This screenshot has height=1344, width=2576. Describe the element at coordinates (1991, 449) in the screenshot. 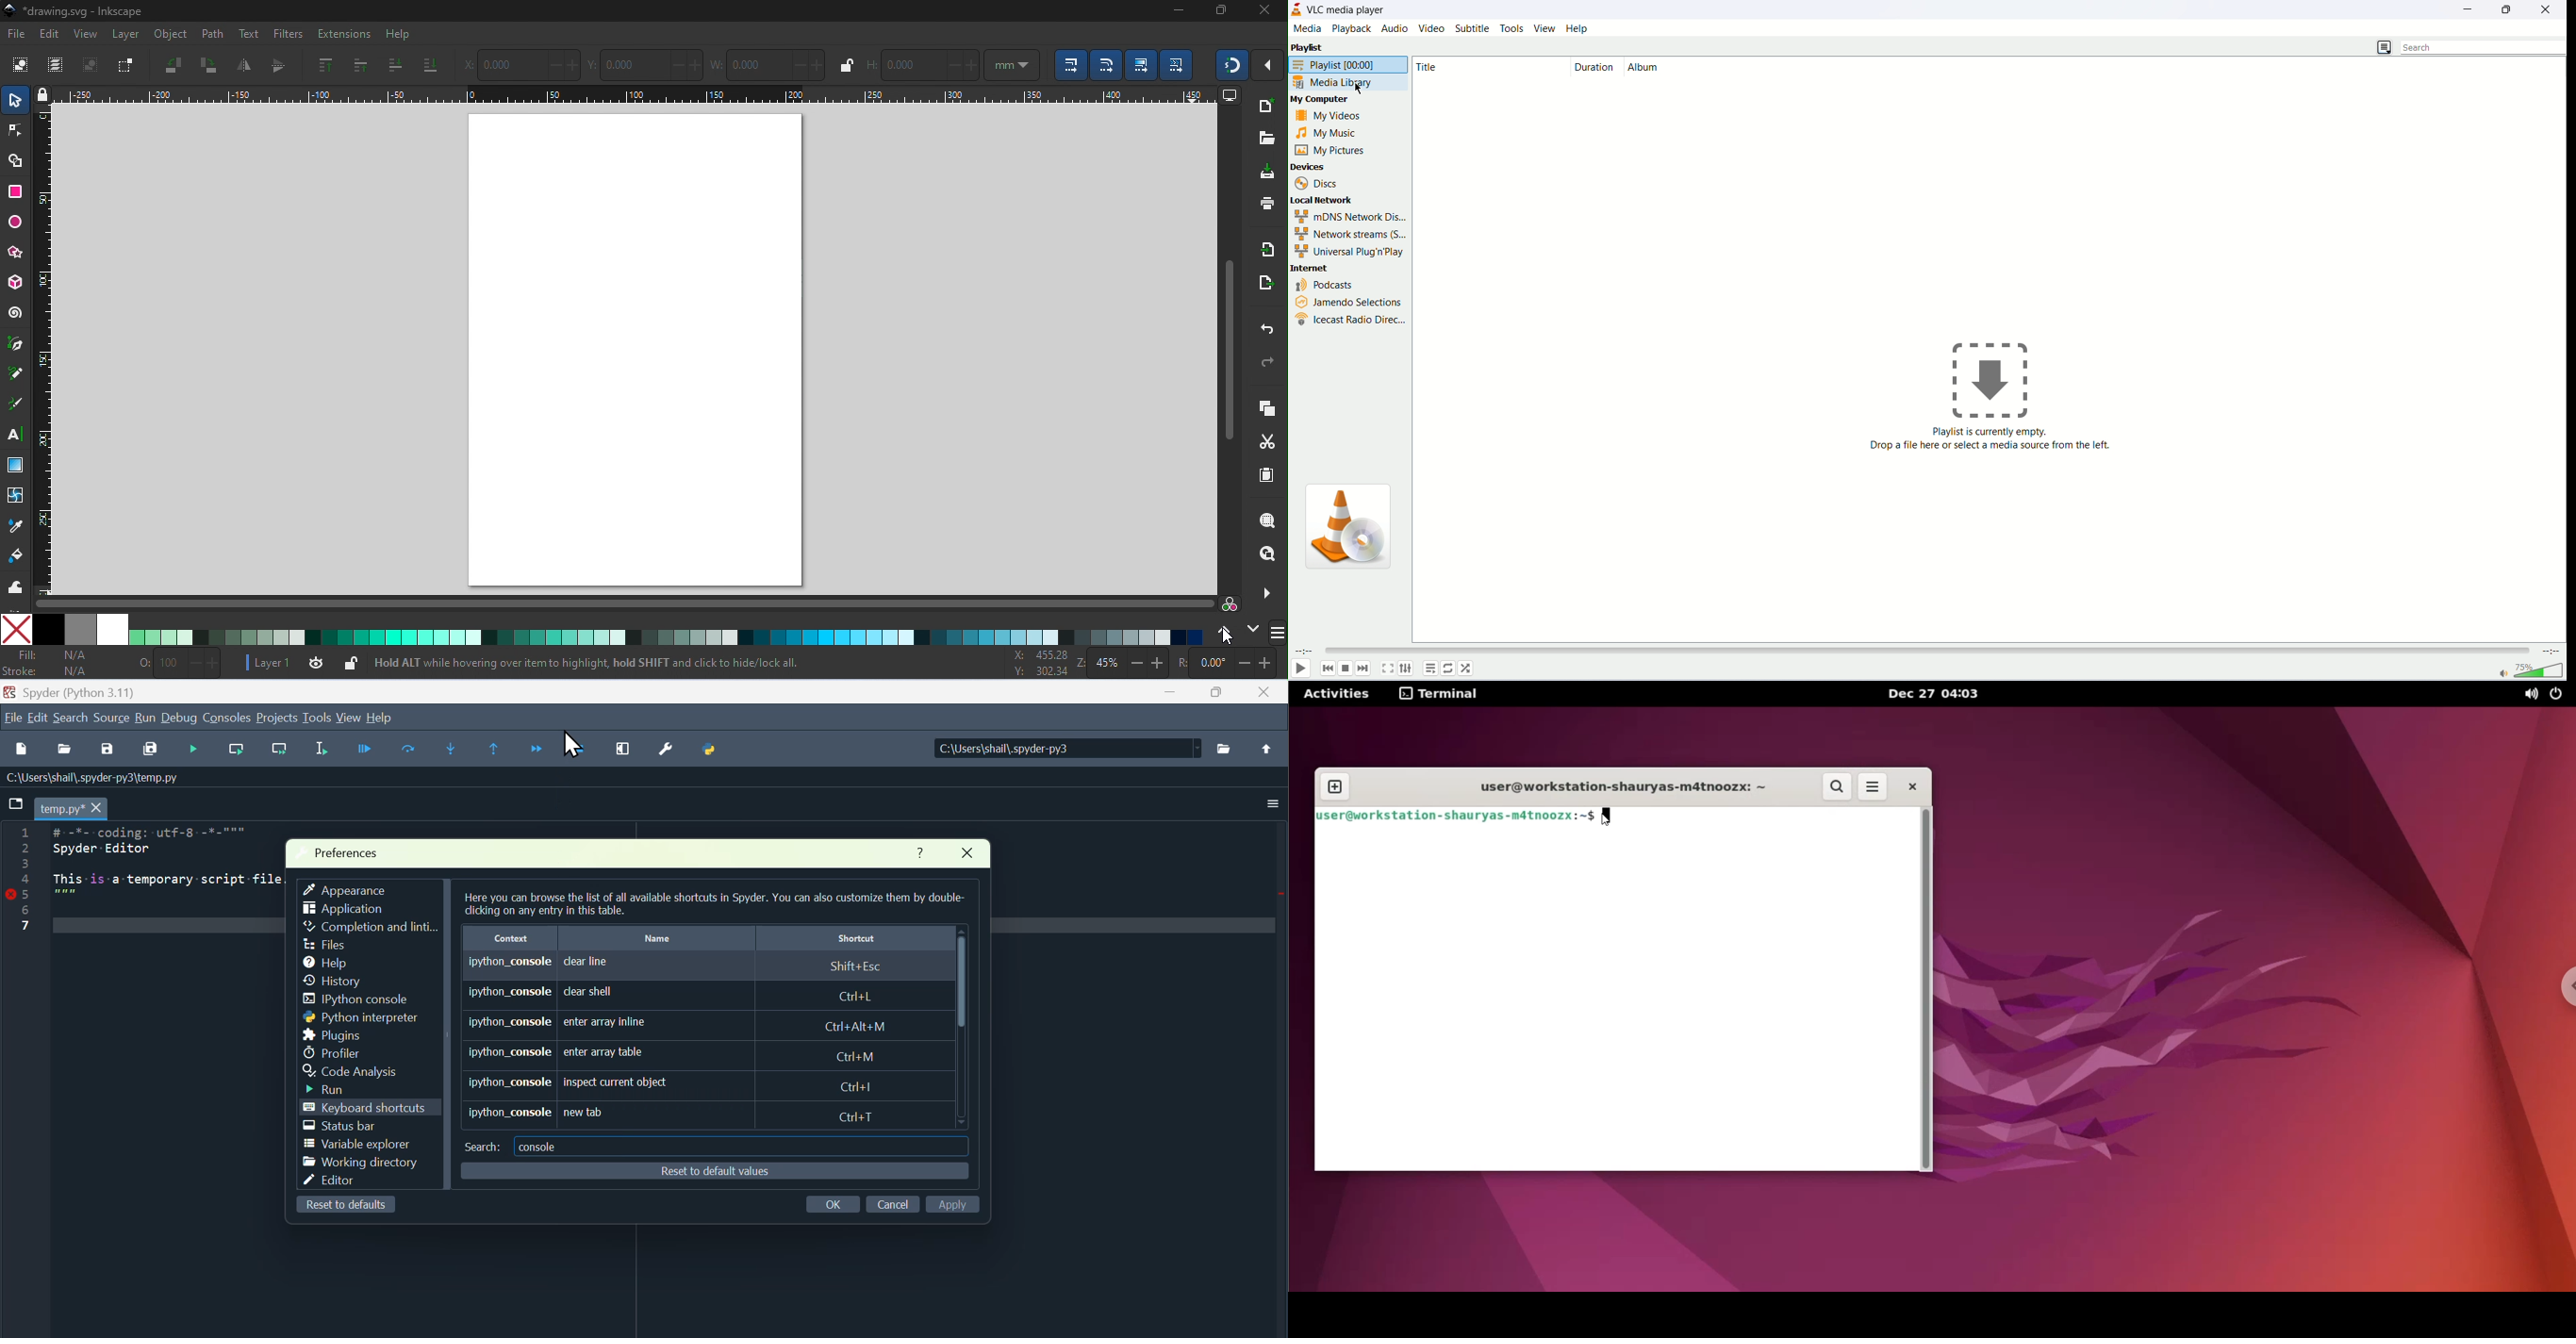

I see `Drop a file here or select a media source from the left.` at that location.